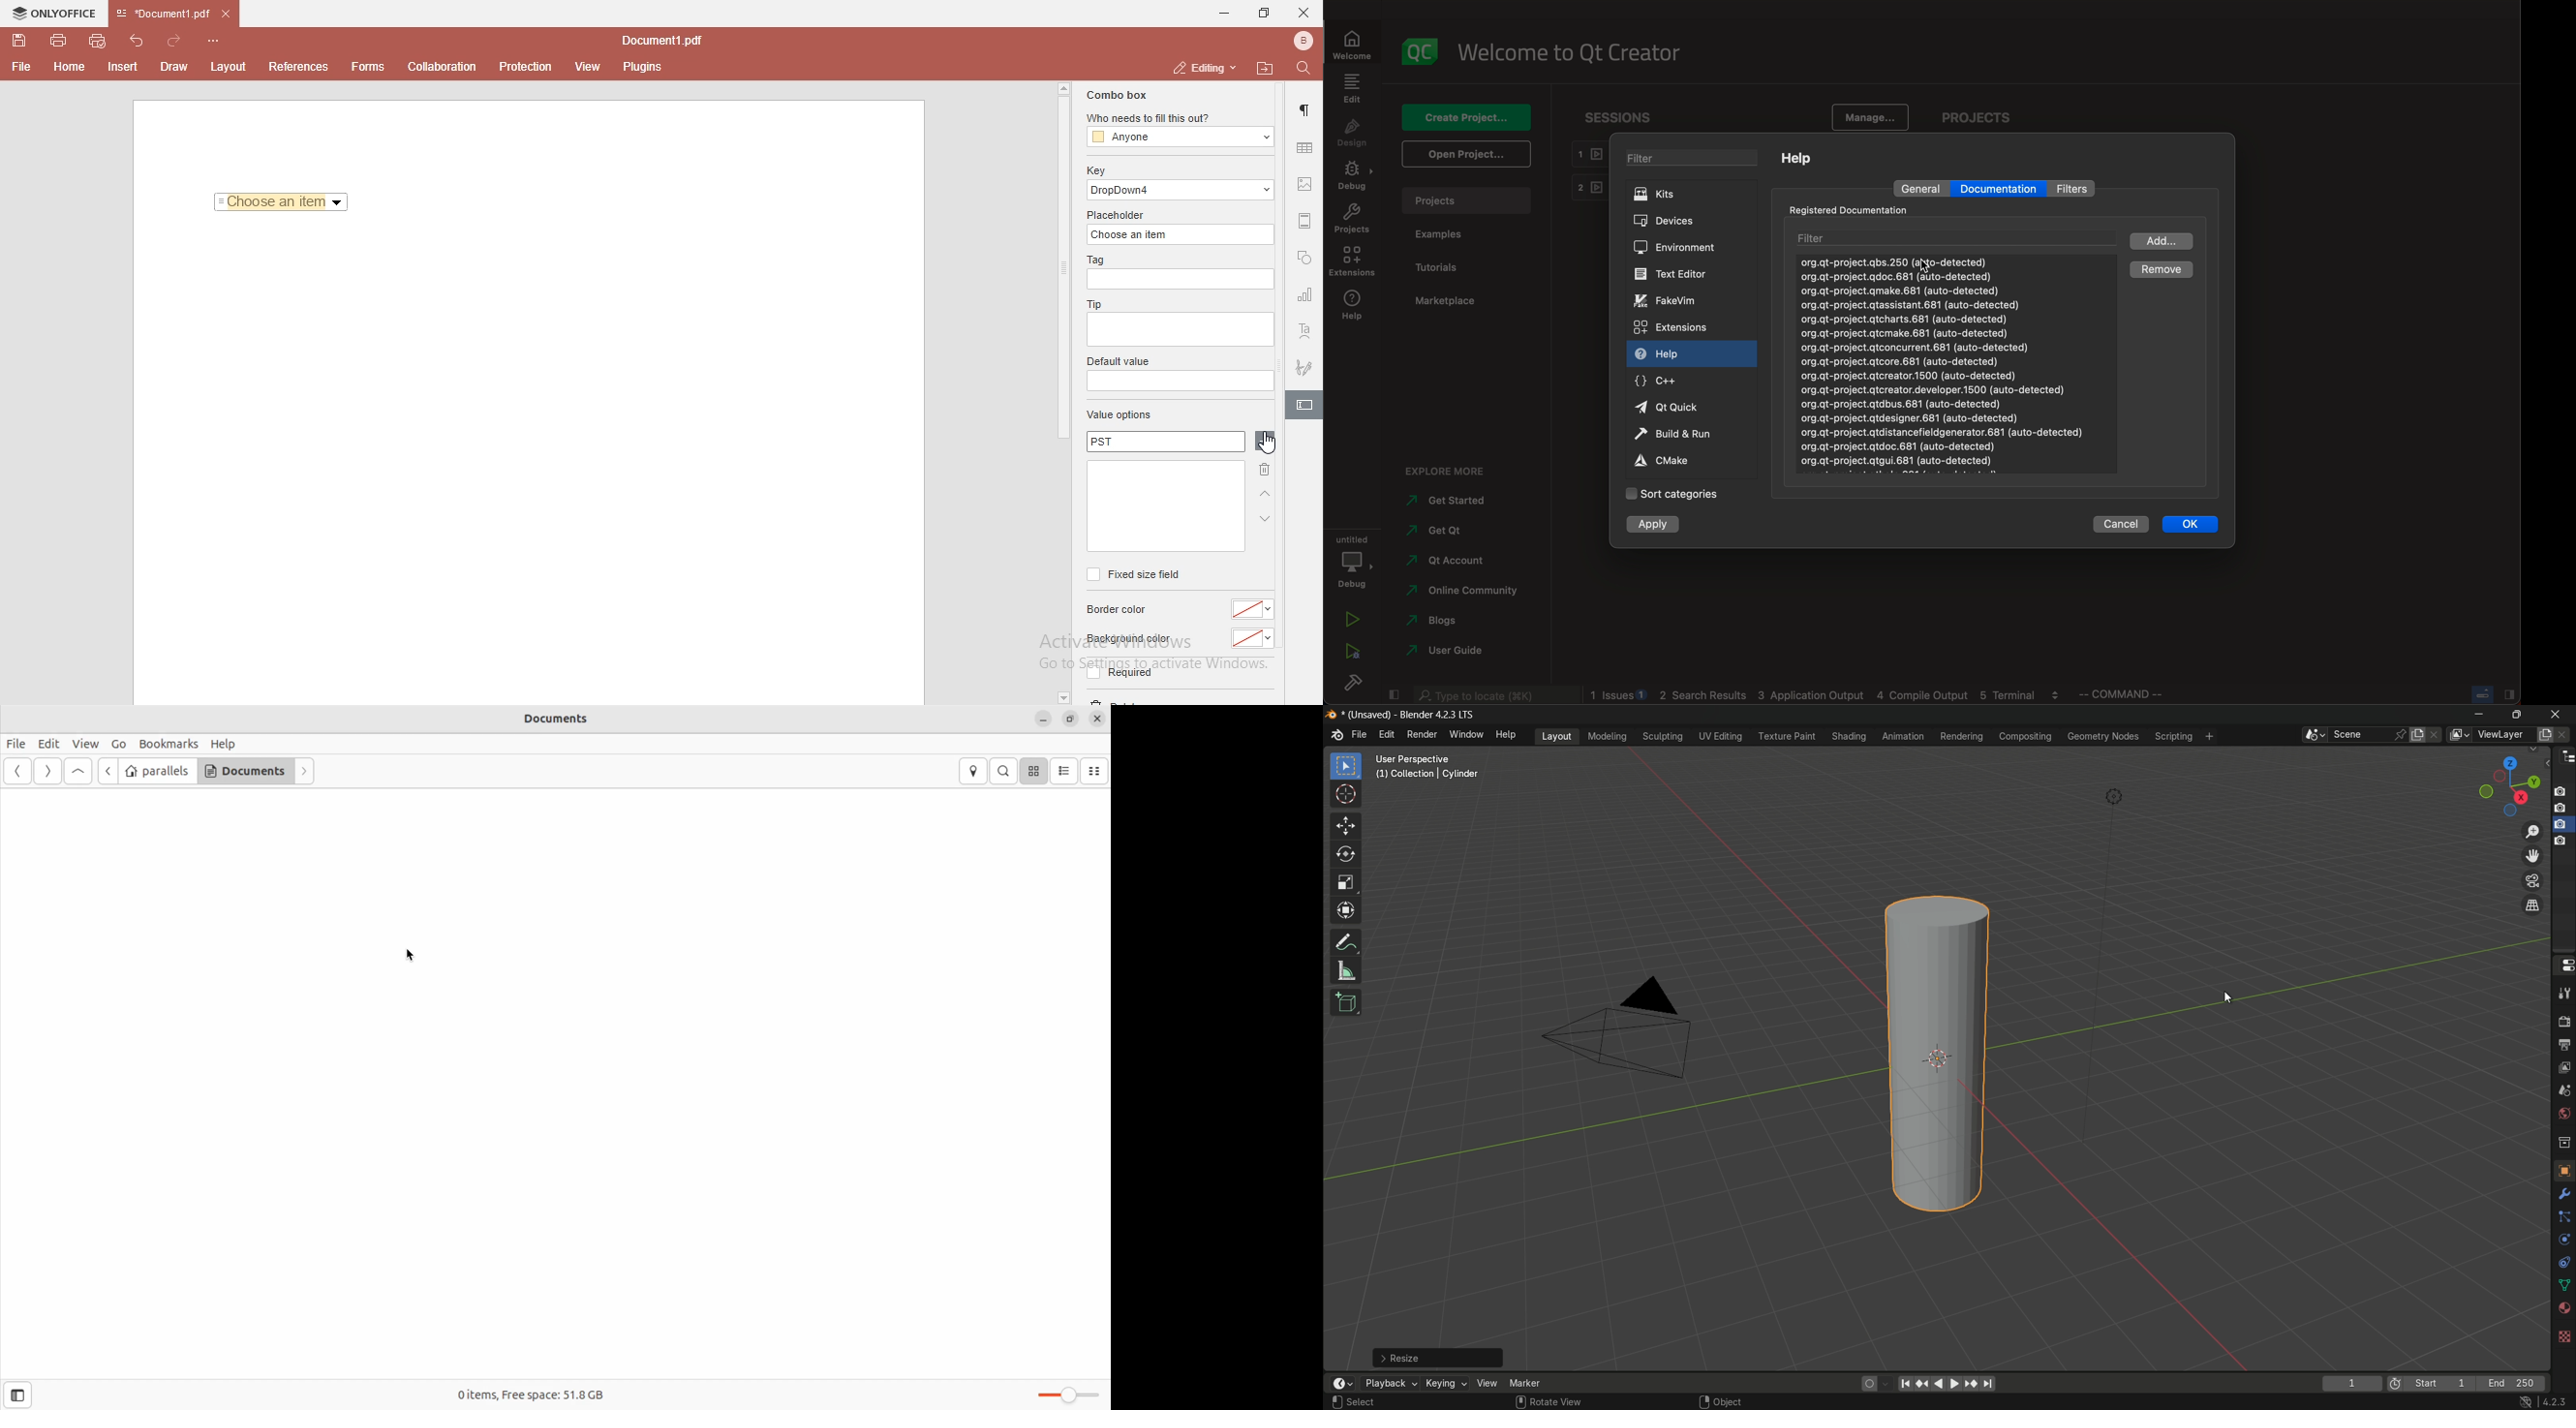 The width and height of the screenshot is (2576, 1428). Describe the element at coordinates (1798, 160) in the screenshot. I see `help` at that location.